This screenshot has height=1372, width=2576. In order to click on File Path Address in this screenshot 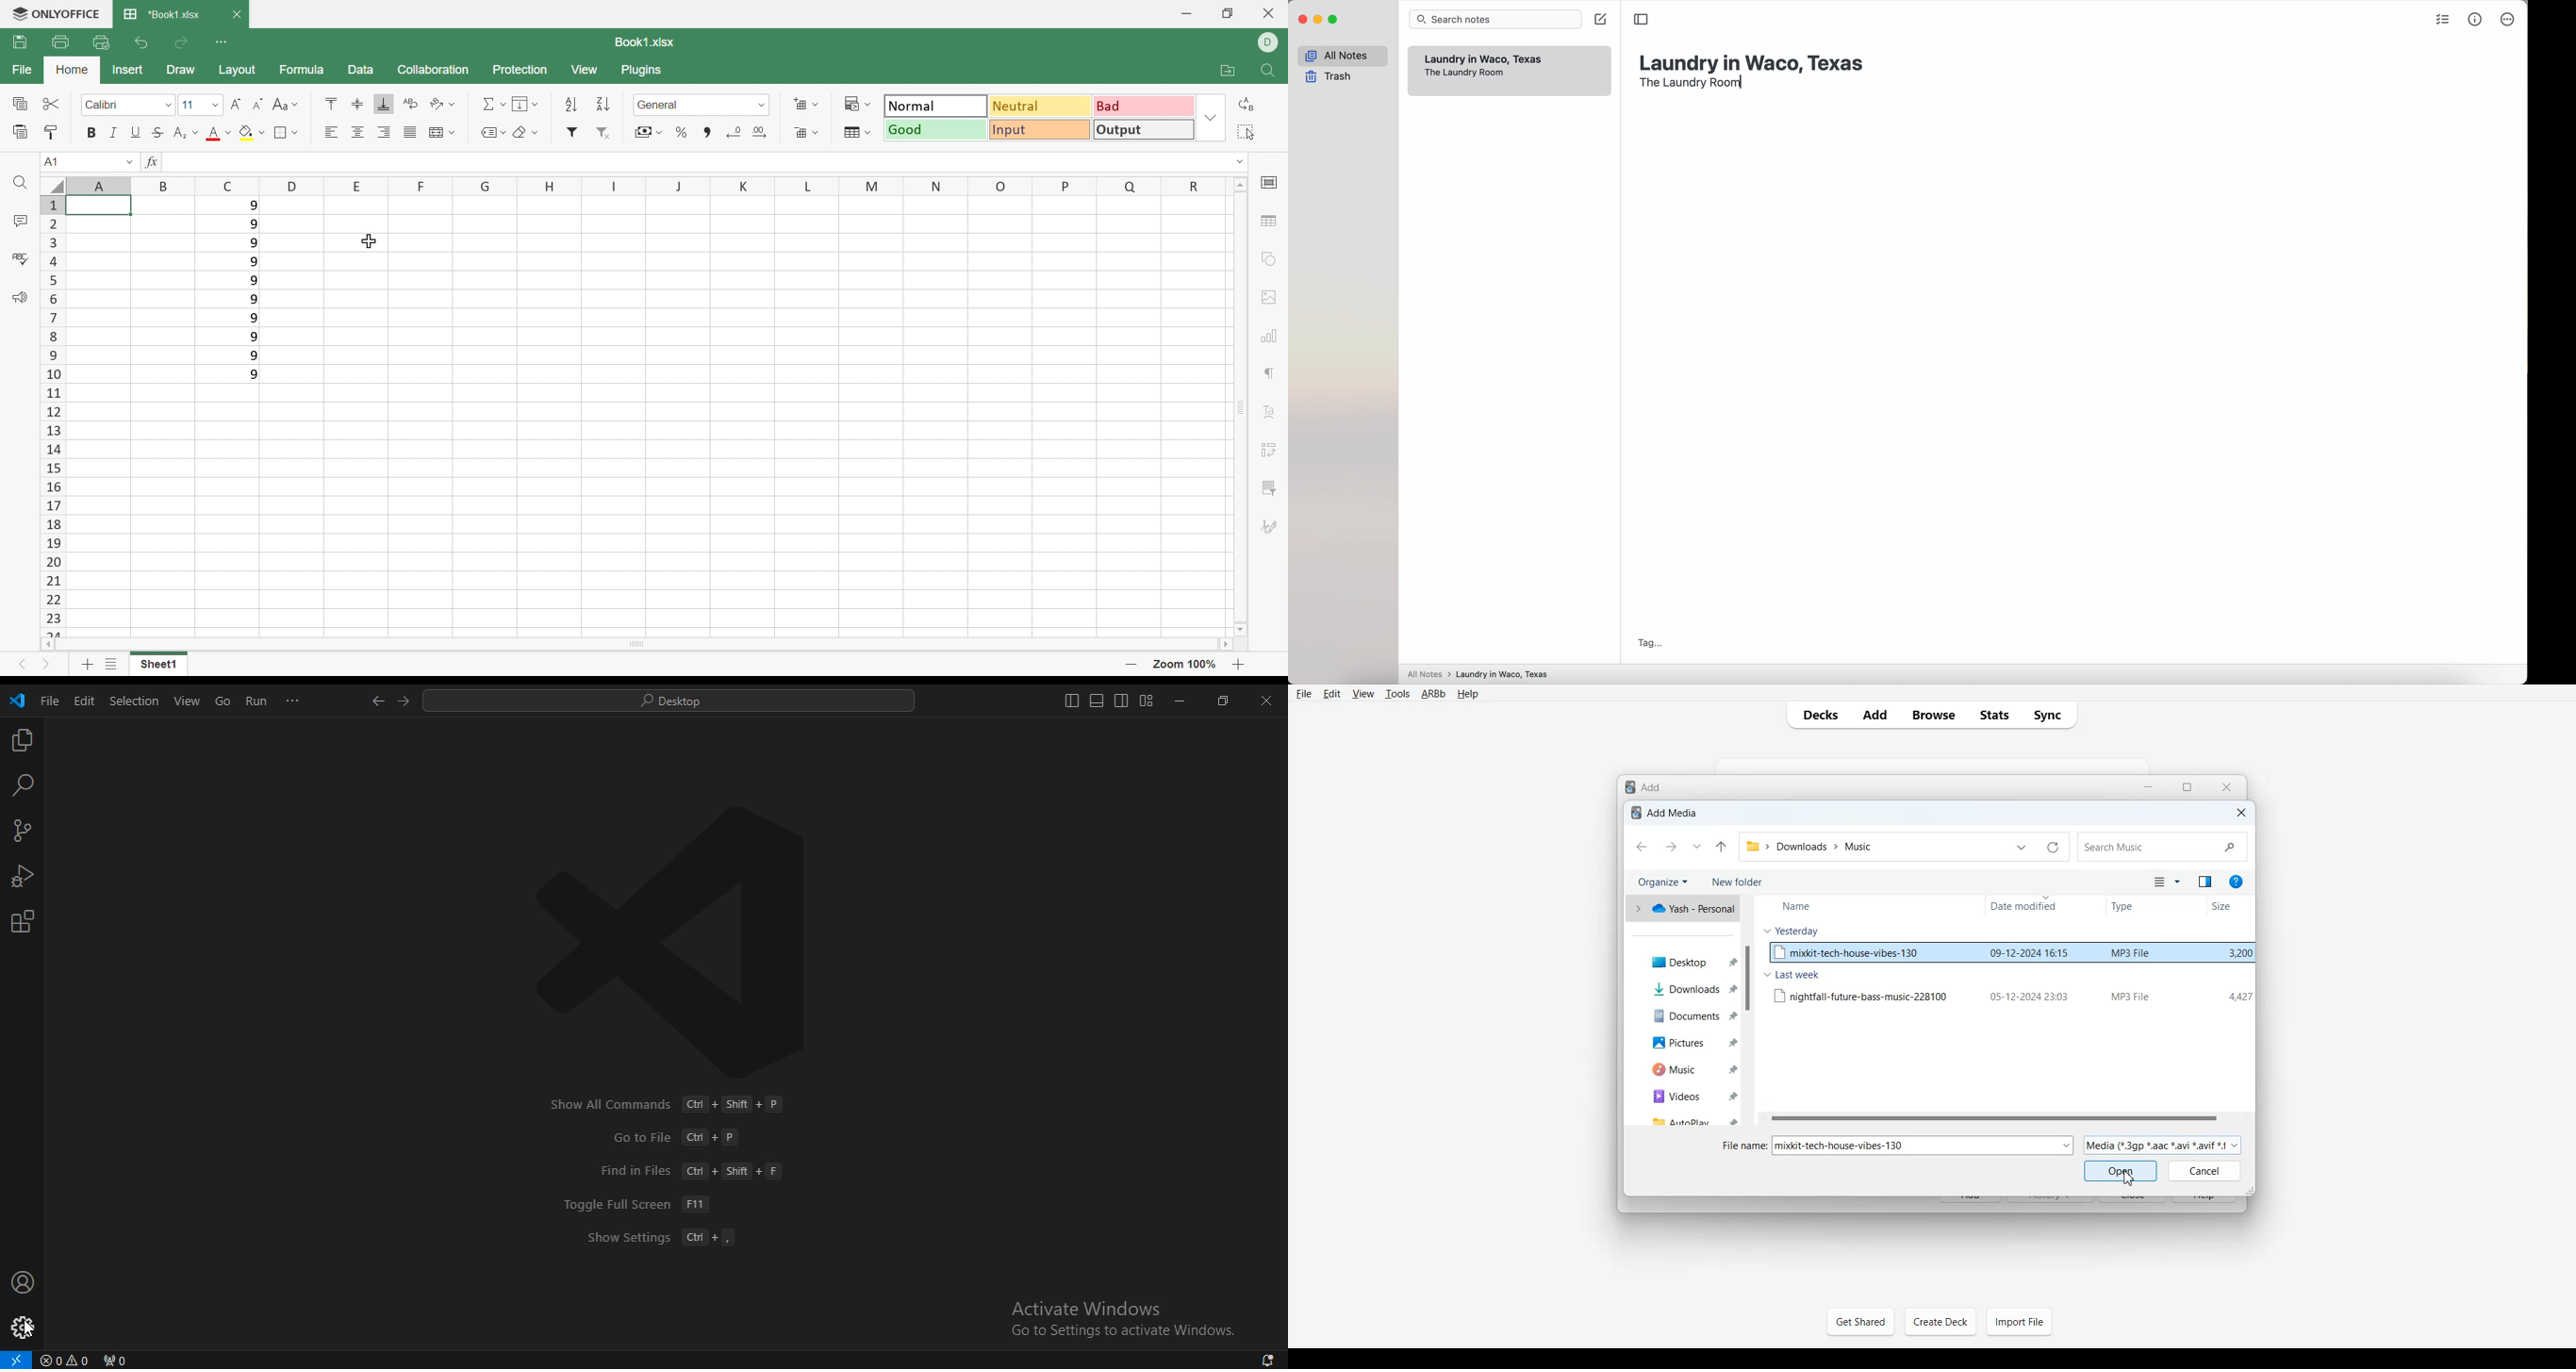, I will do `click(1811, 845)`.